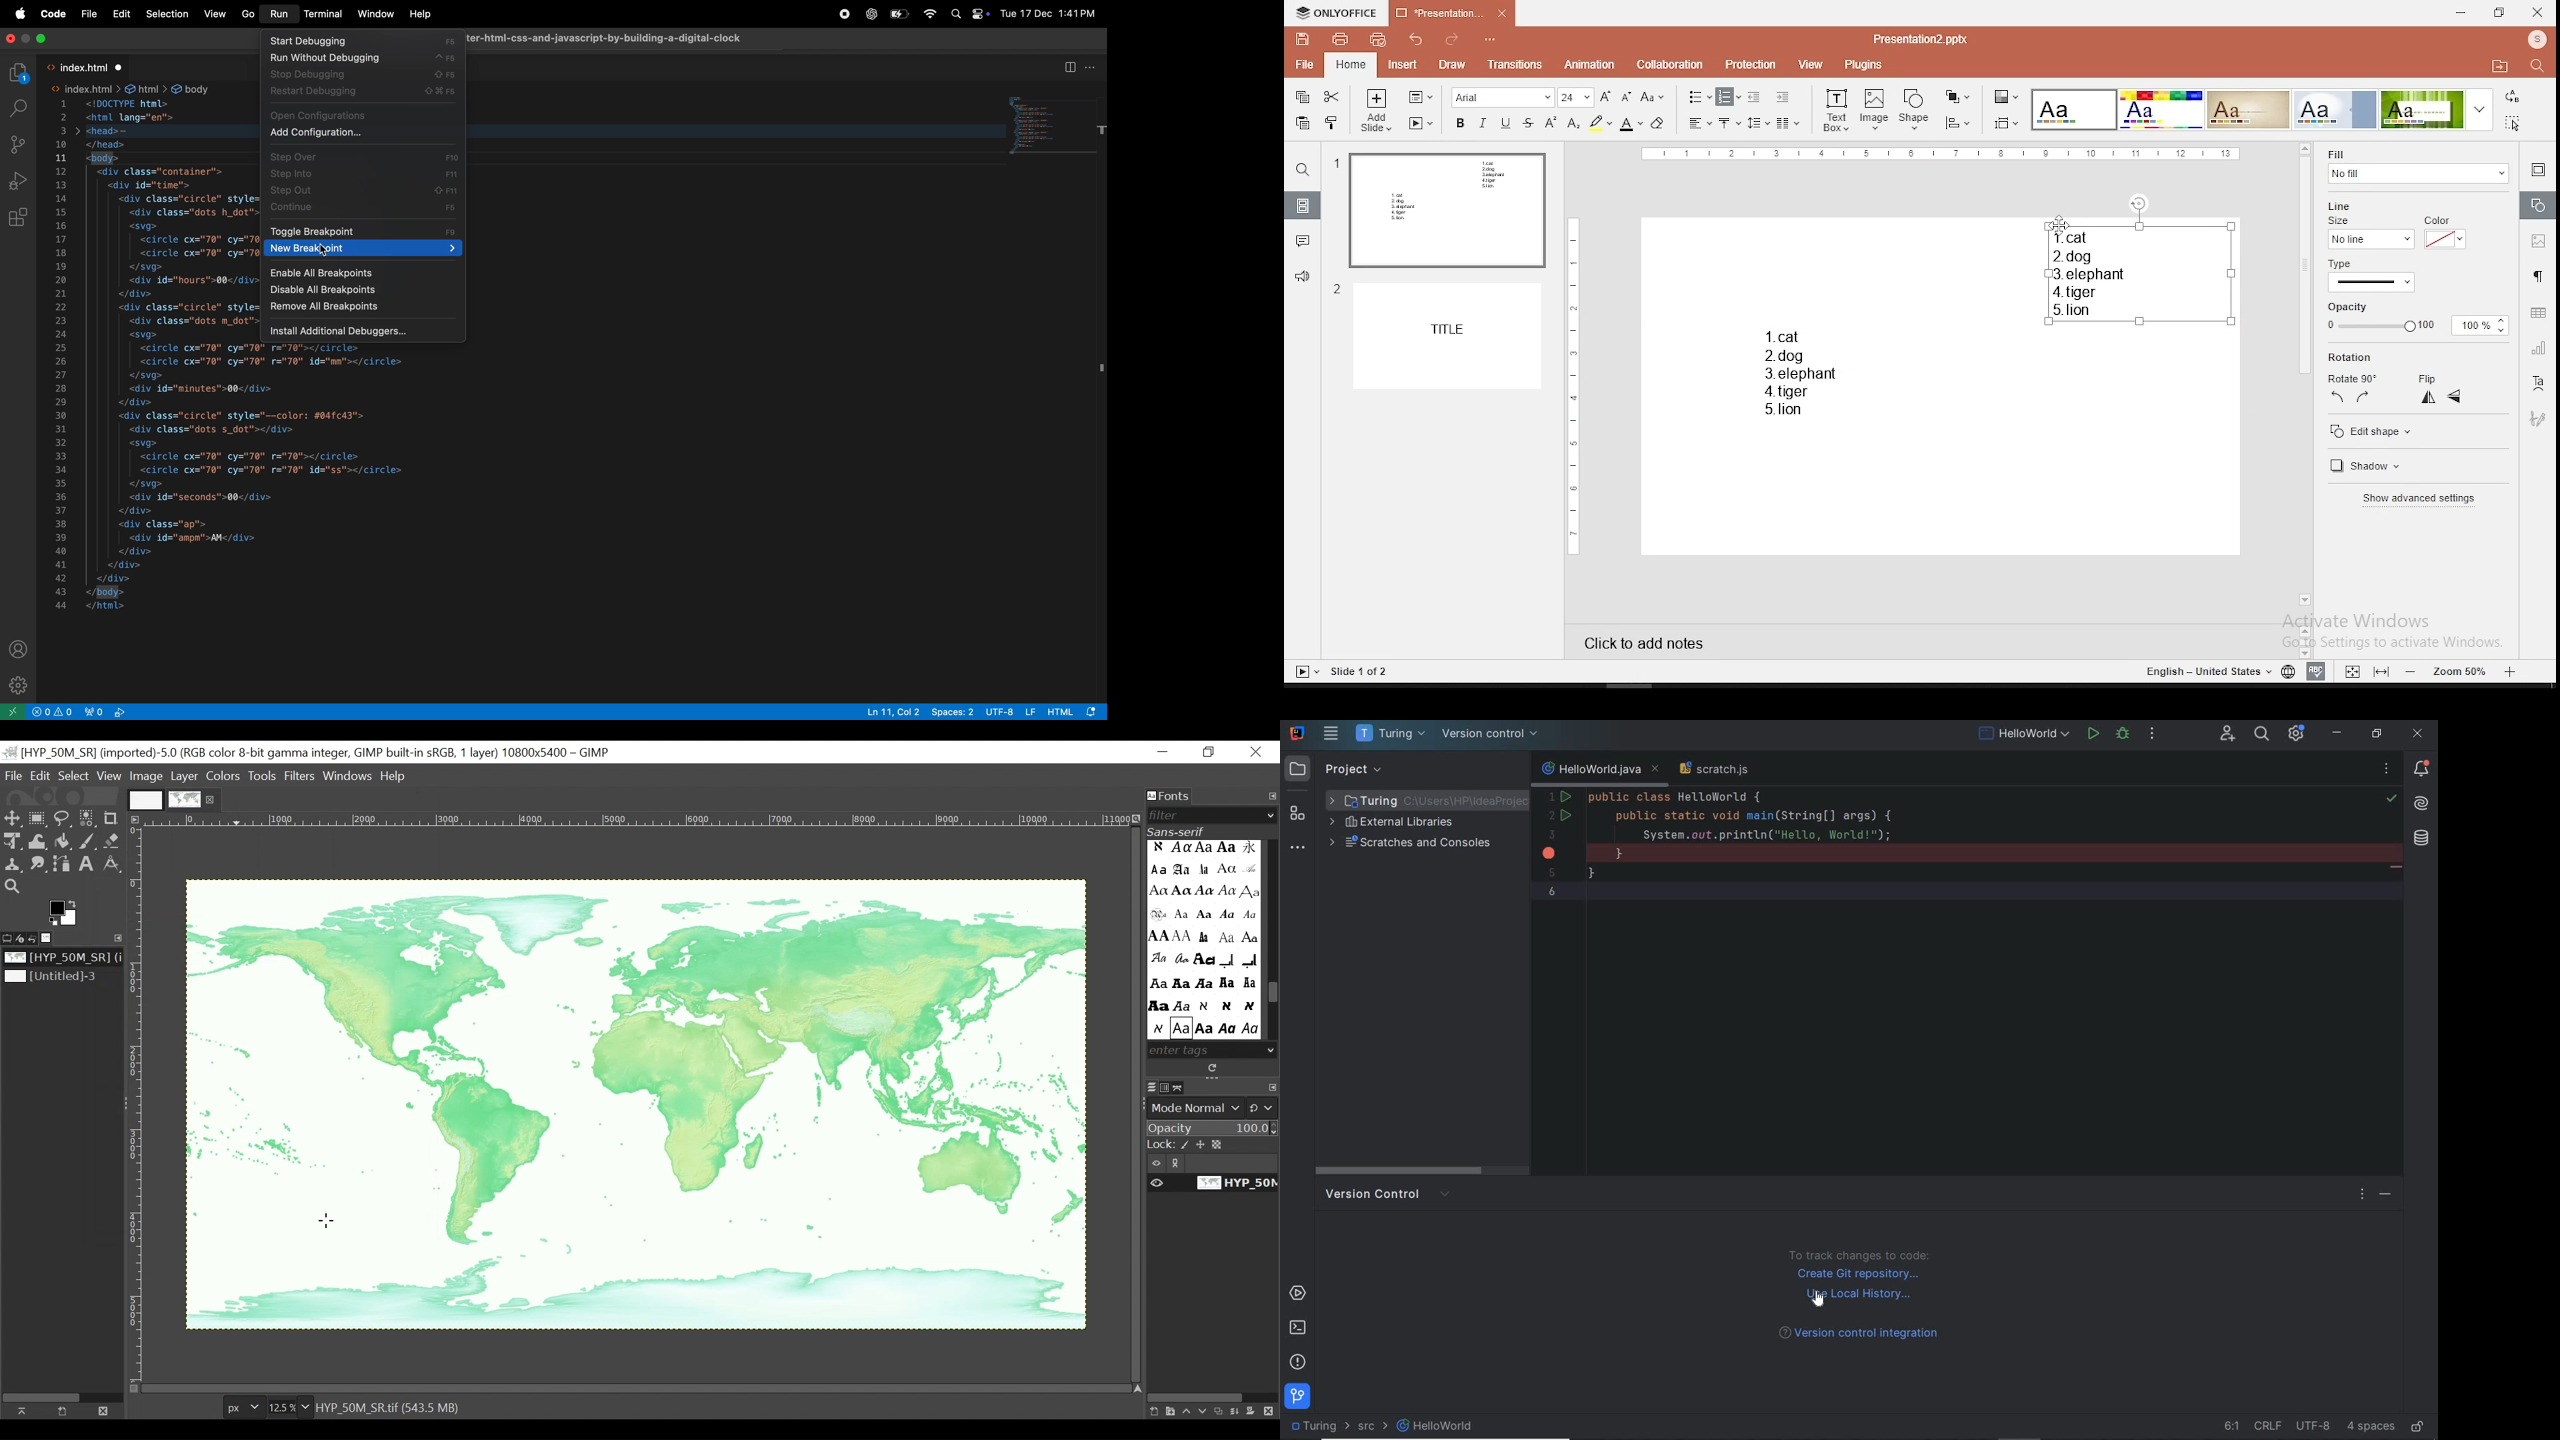 The height and width of the screenshot is (1456, 2576). Describe the element at coordinates (360, 59) in the screenshot. I see `run without debugging` at that location.